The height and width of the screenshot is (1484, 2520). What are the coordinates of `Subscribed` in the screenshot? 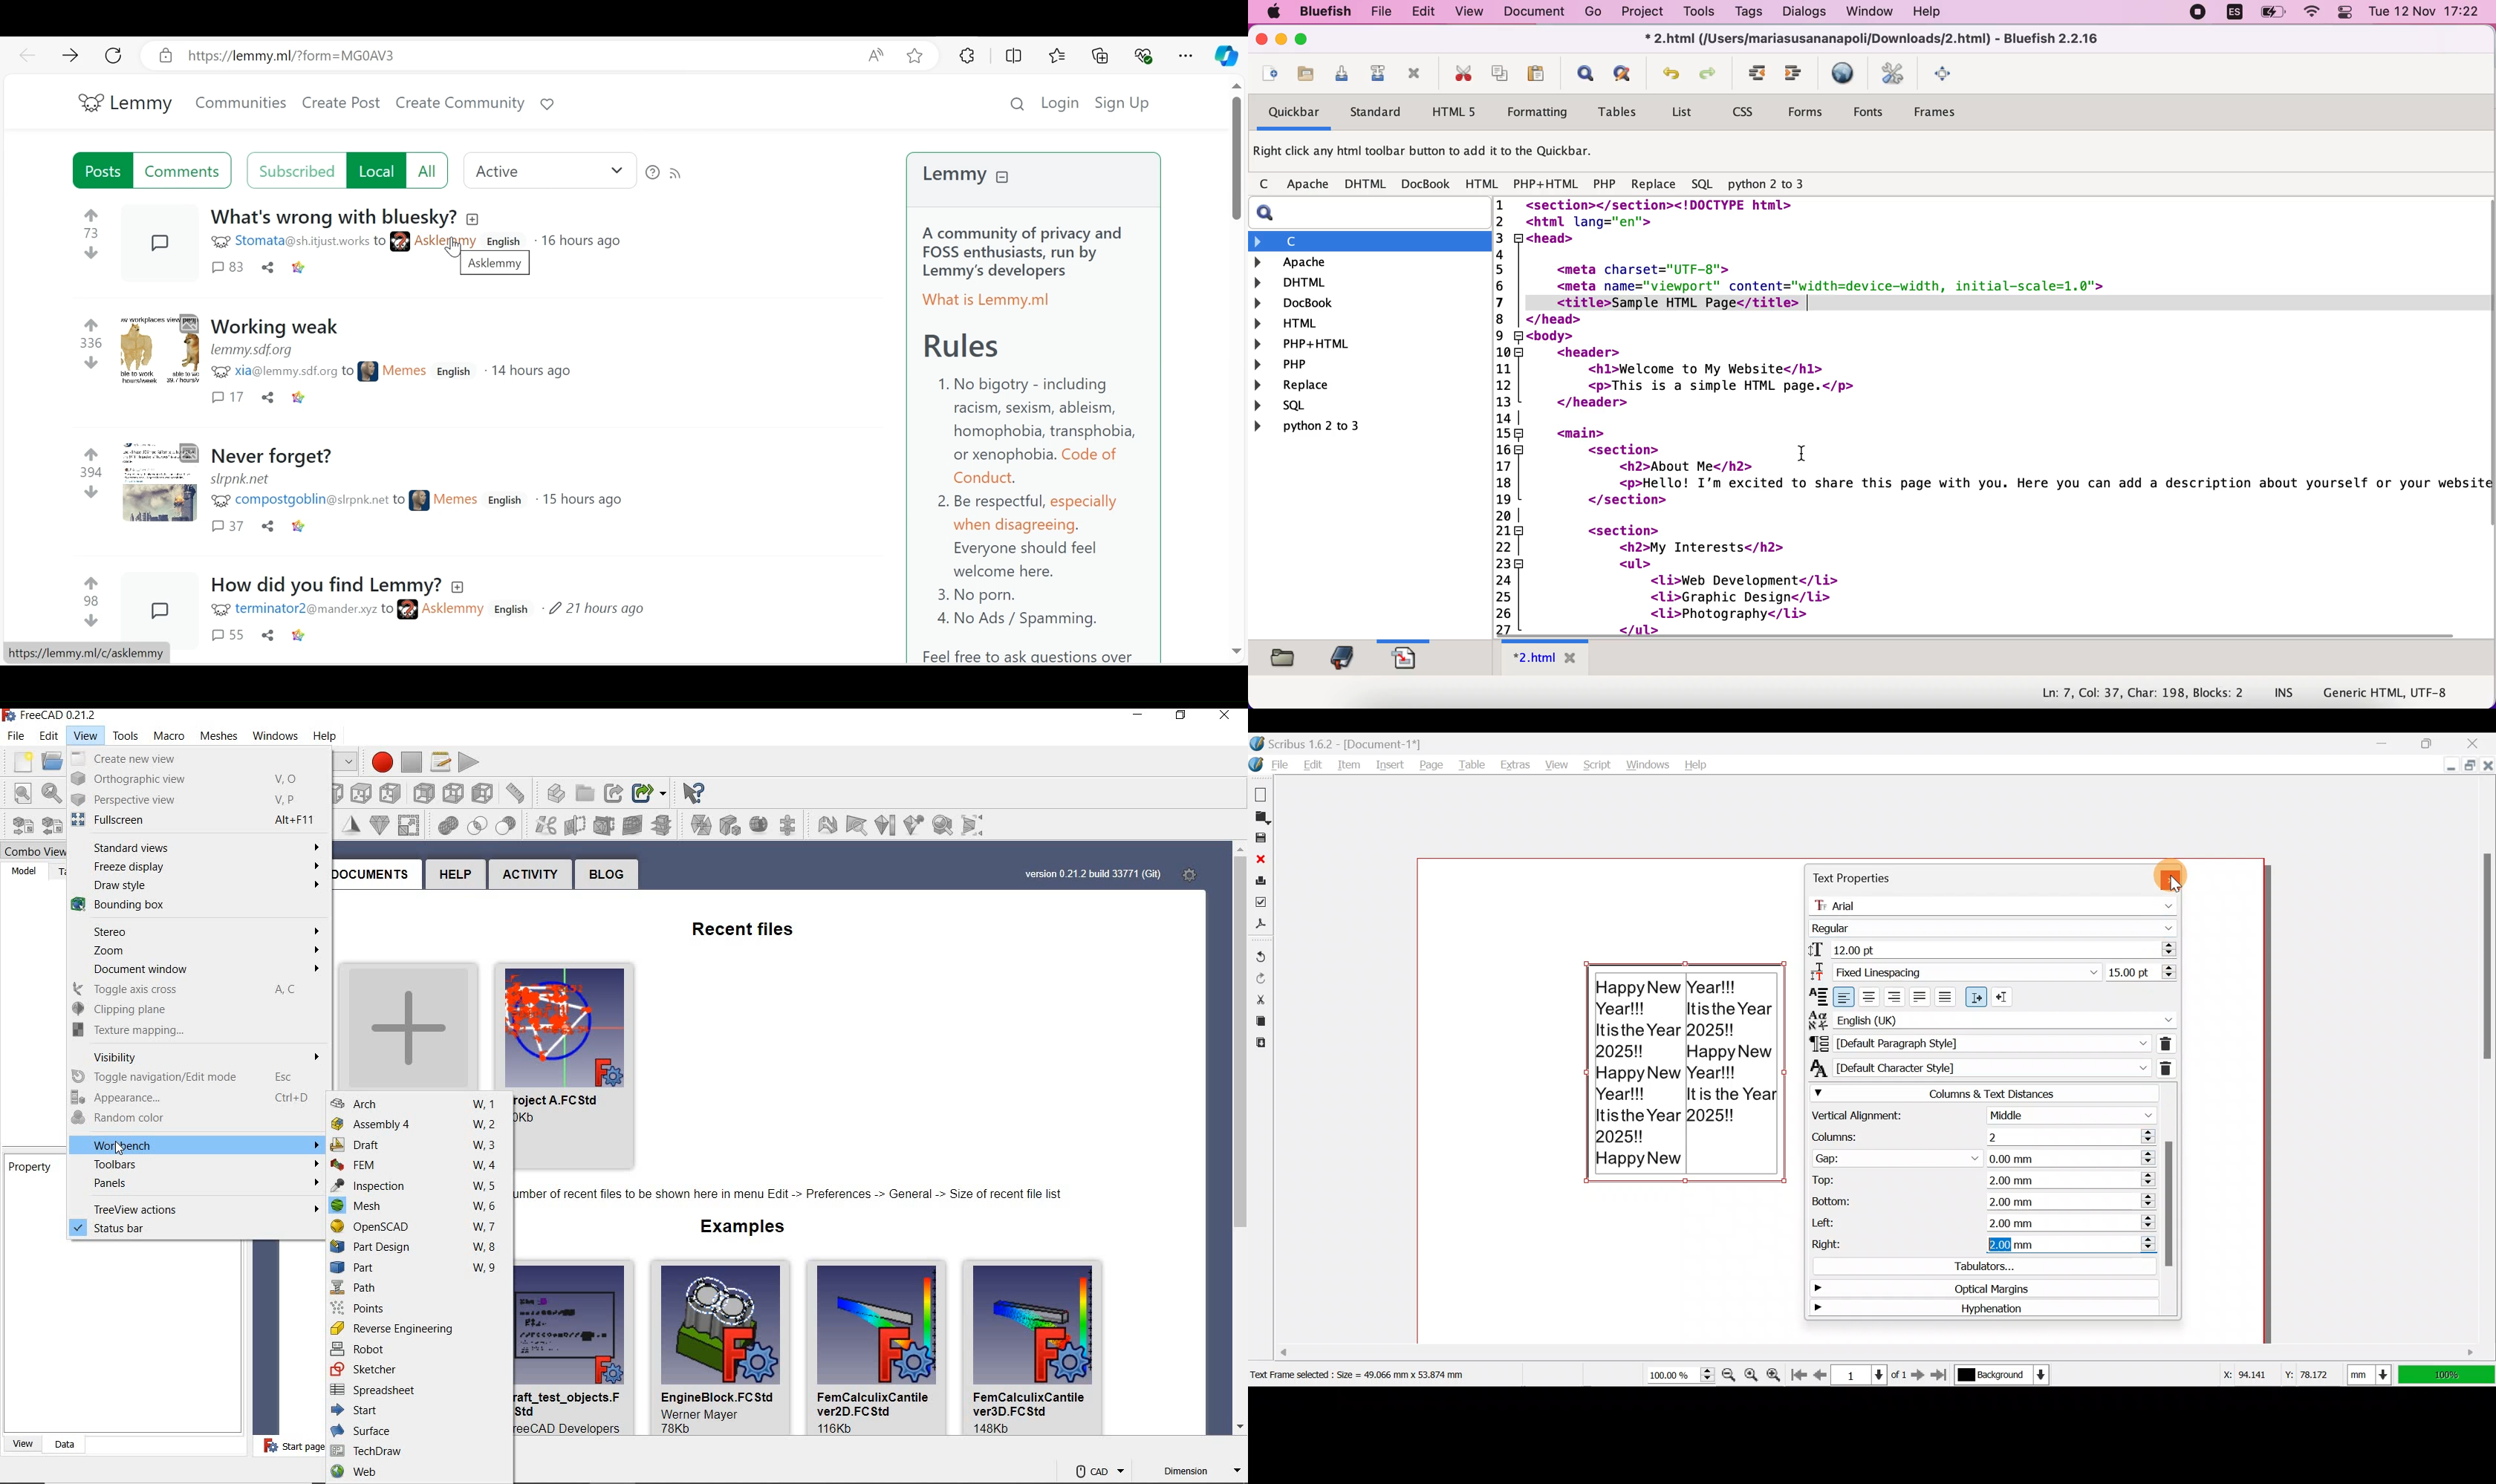 It's located at (294, 170).